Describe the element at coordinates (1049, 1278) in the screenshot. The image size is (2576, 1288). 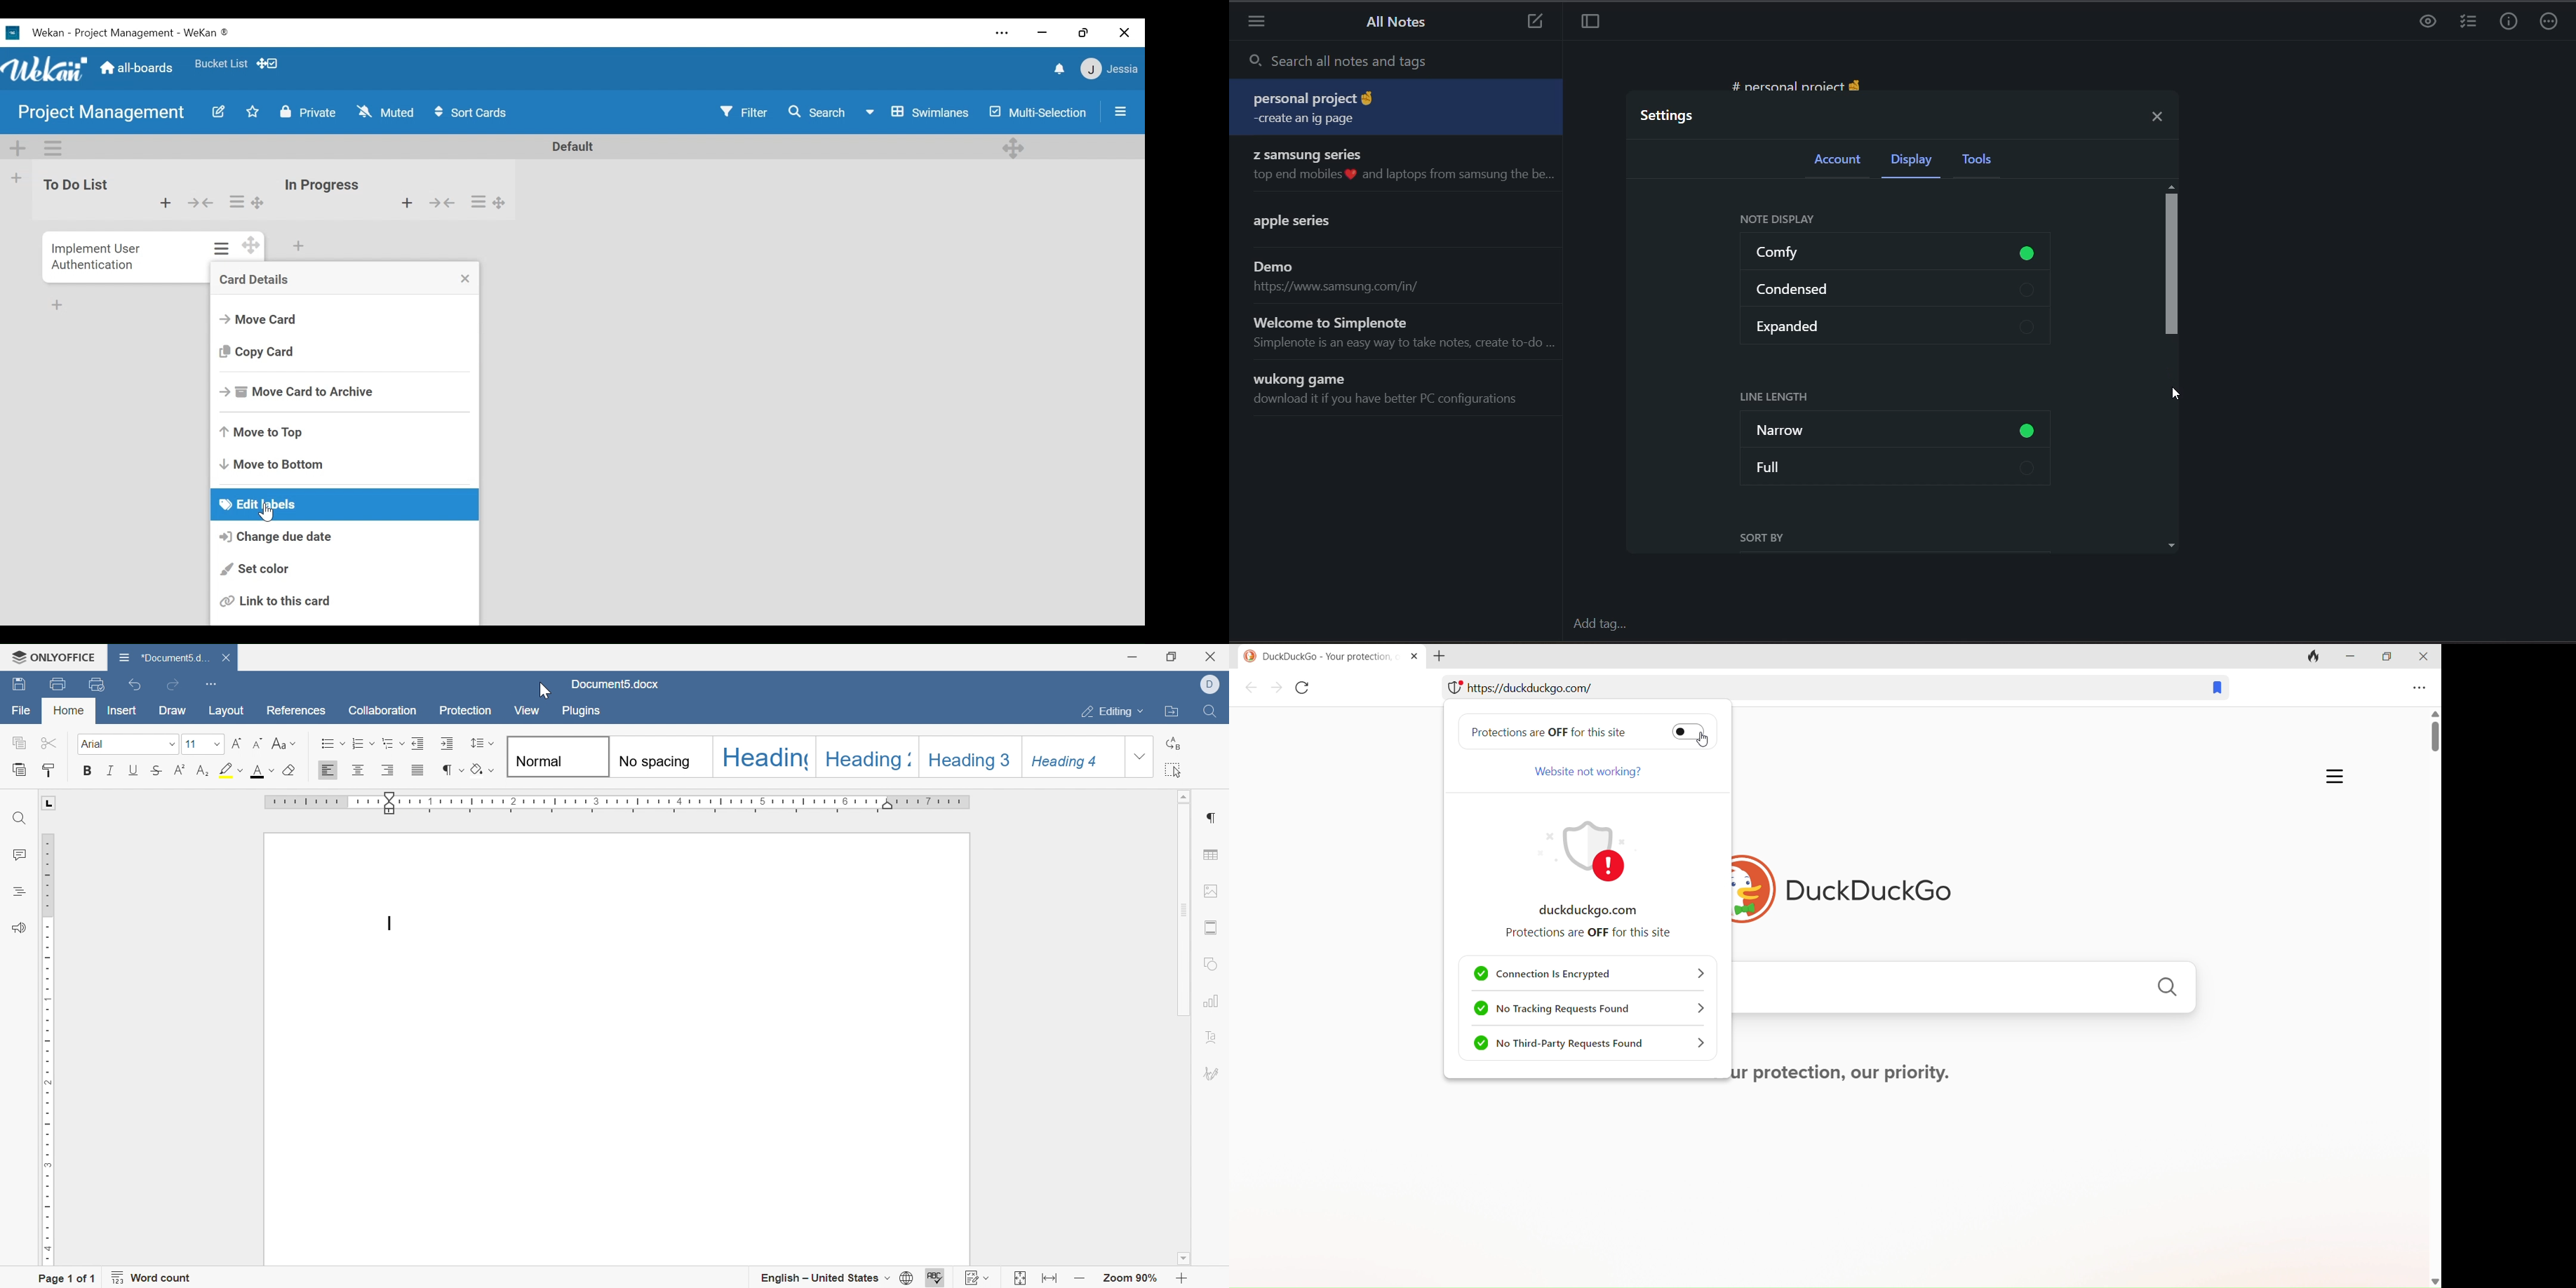
I see `fit to width` at that location.